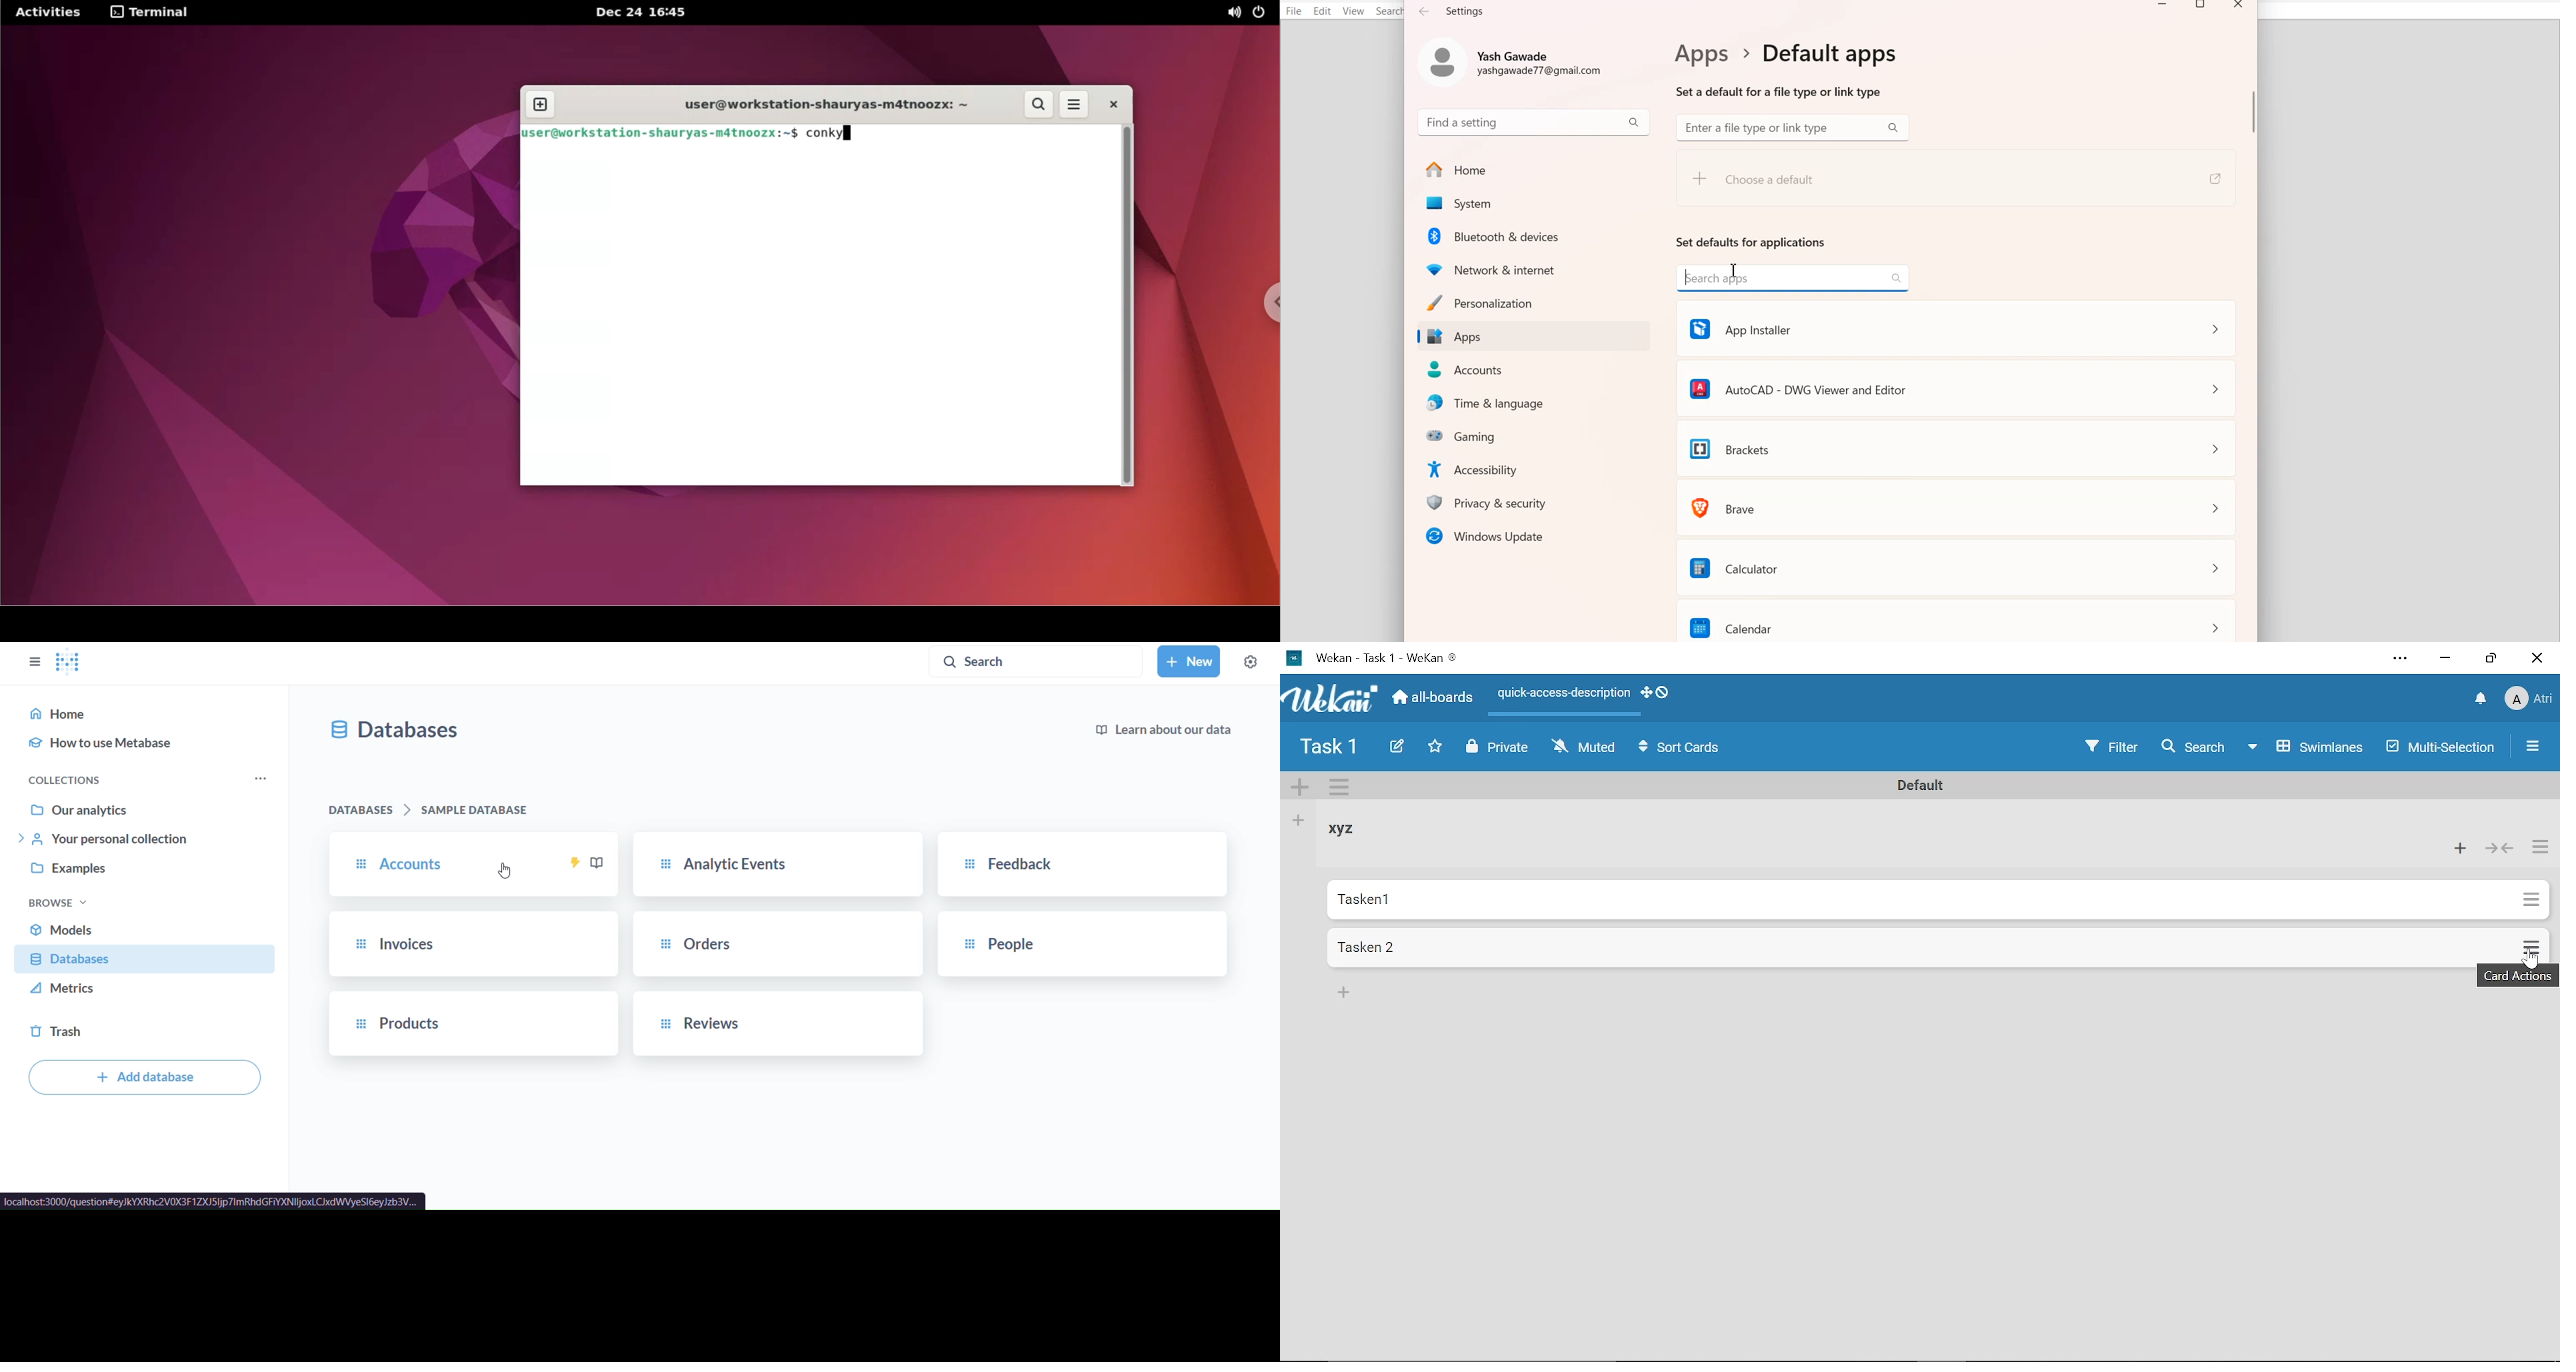 The height and width of the screenshot is (1372, 2576). What do you see at coordinates (36, 662) in the screenshot?
I see `close sidebar` at bounding box center [36, 662].